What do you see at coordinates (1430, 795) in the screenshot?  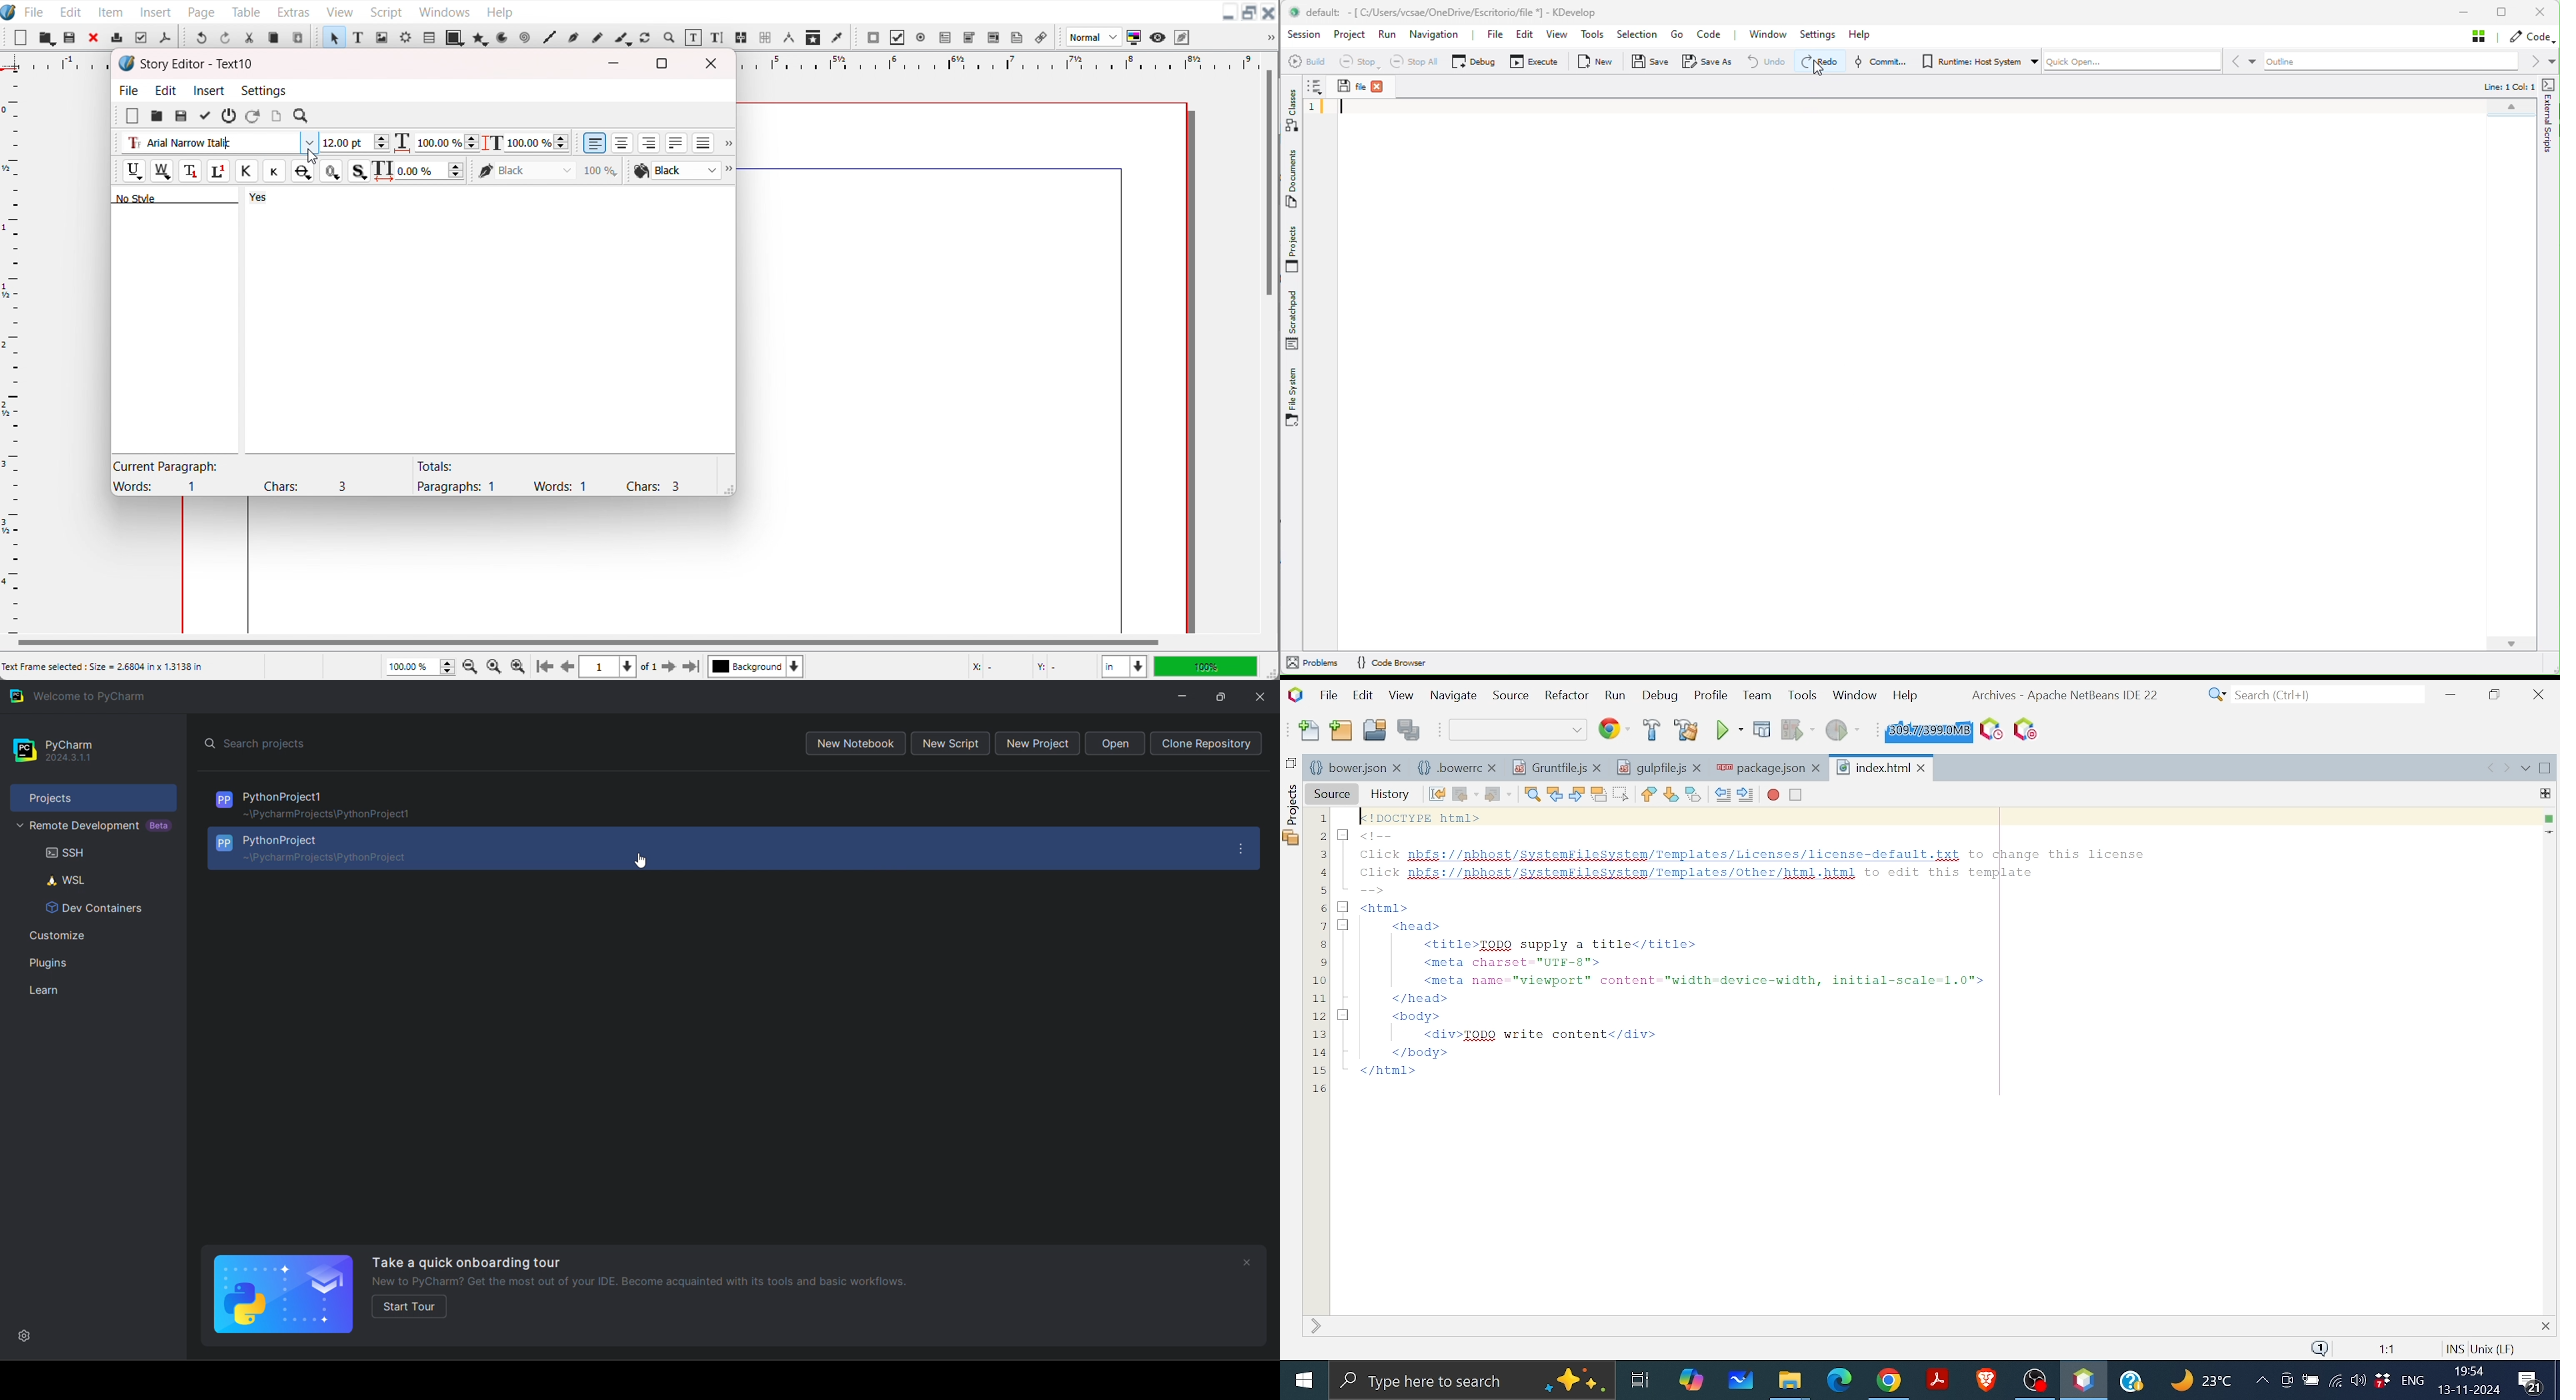 I see `Last edit` at bounding box center [1430, 795].